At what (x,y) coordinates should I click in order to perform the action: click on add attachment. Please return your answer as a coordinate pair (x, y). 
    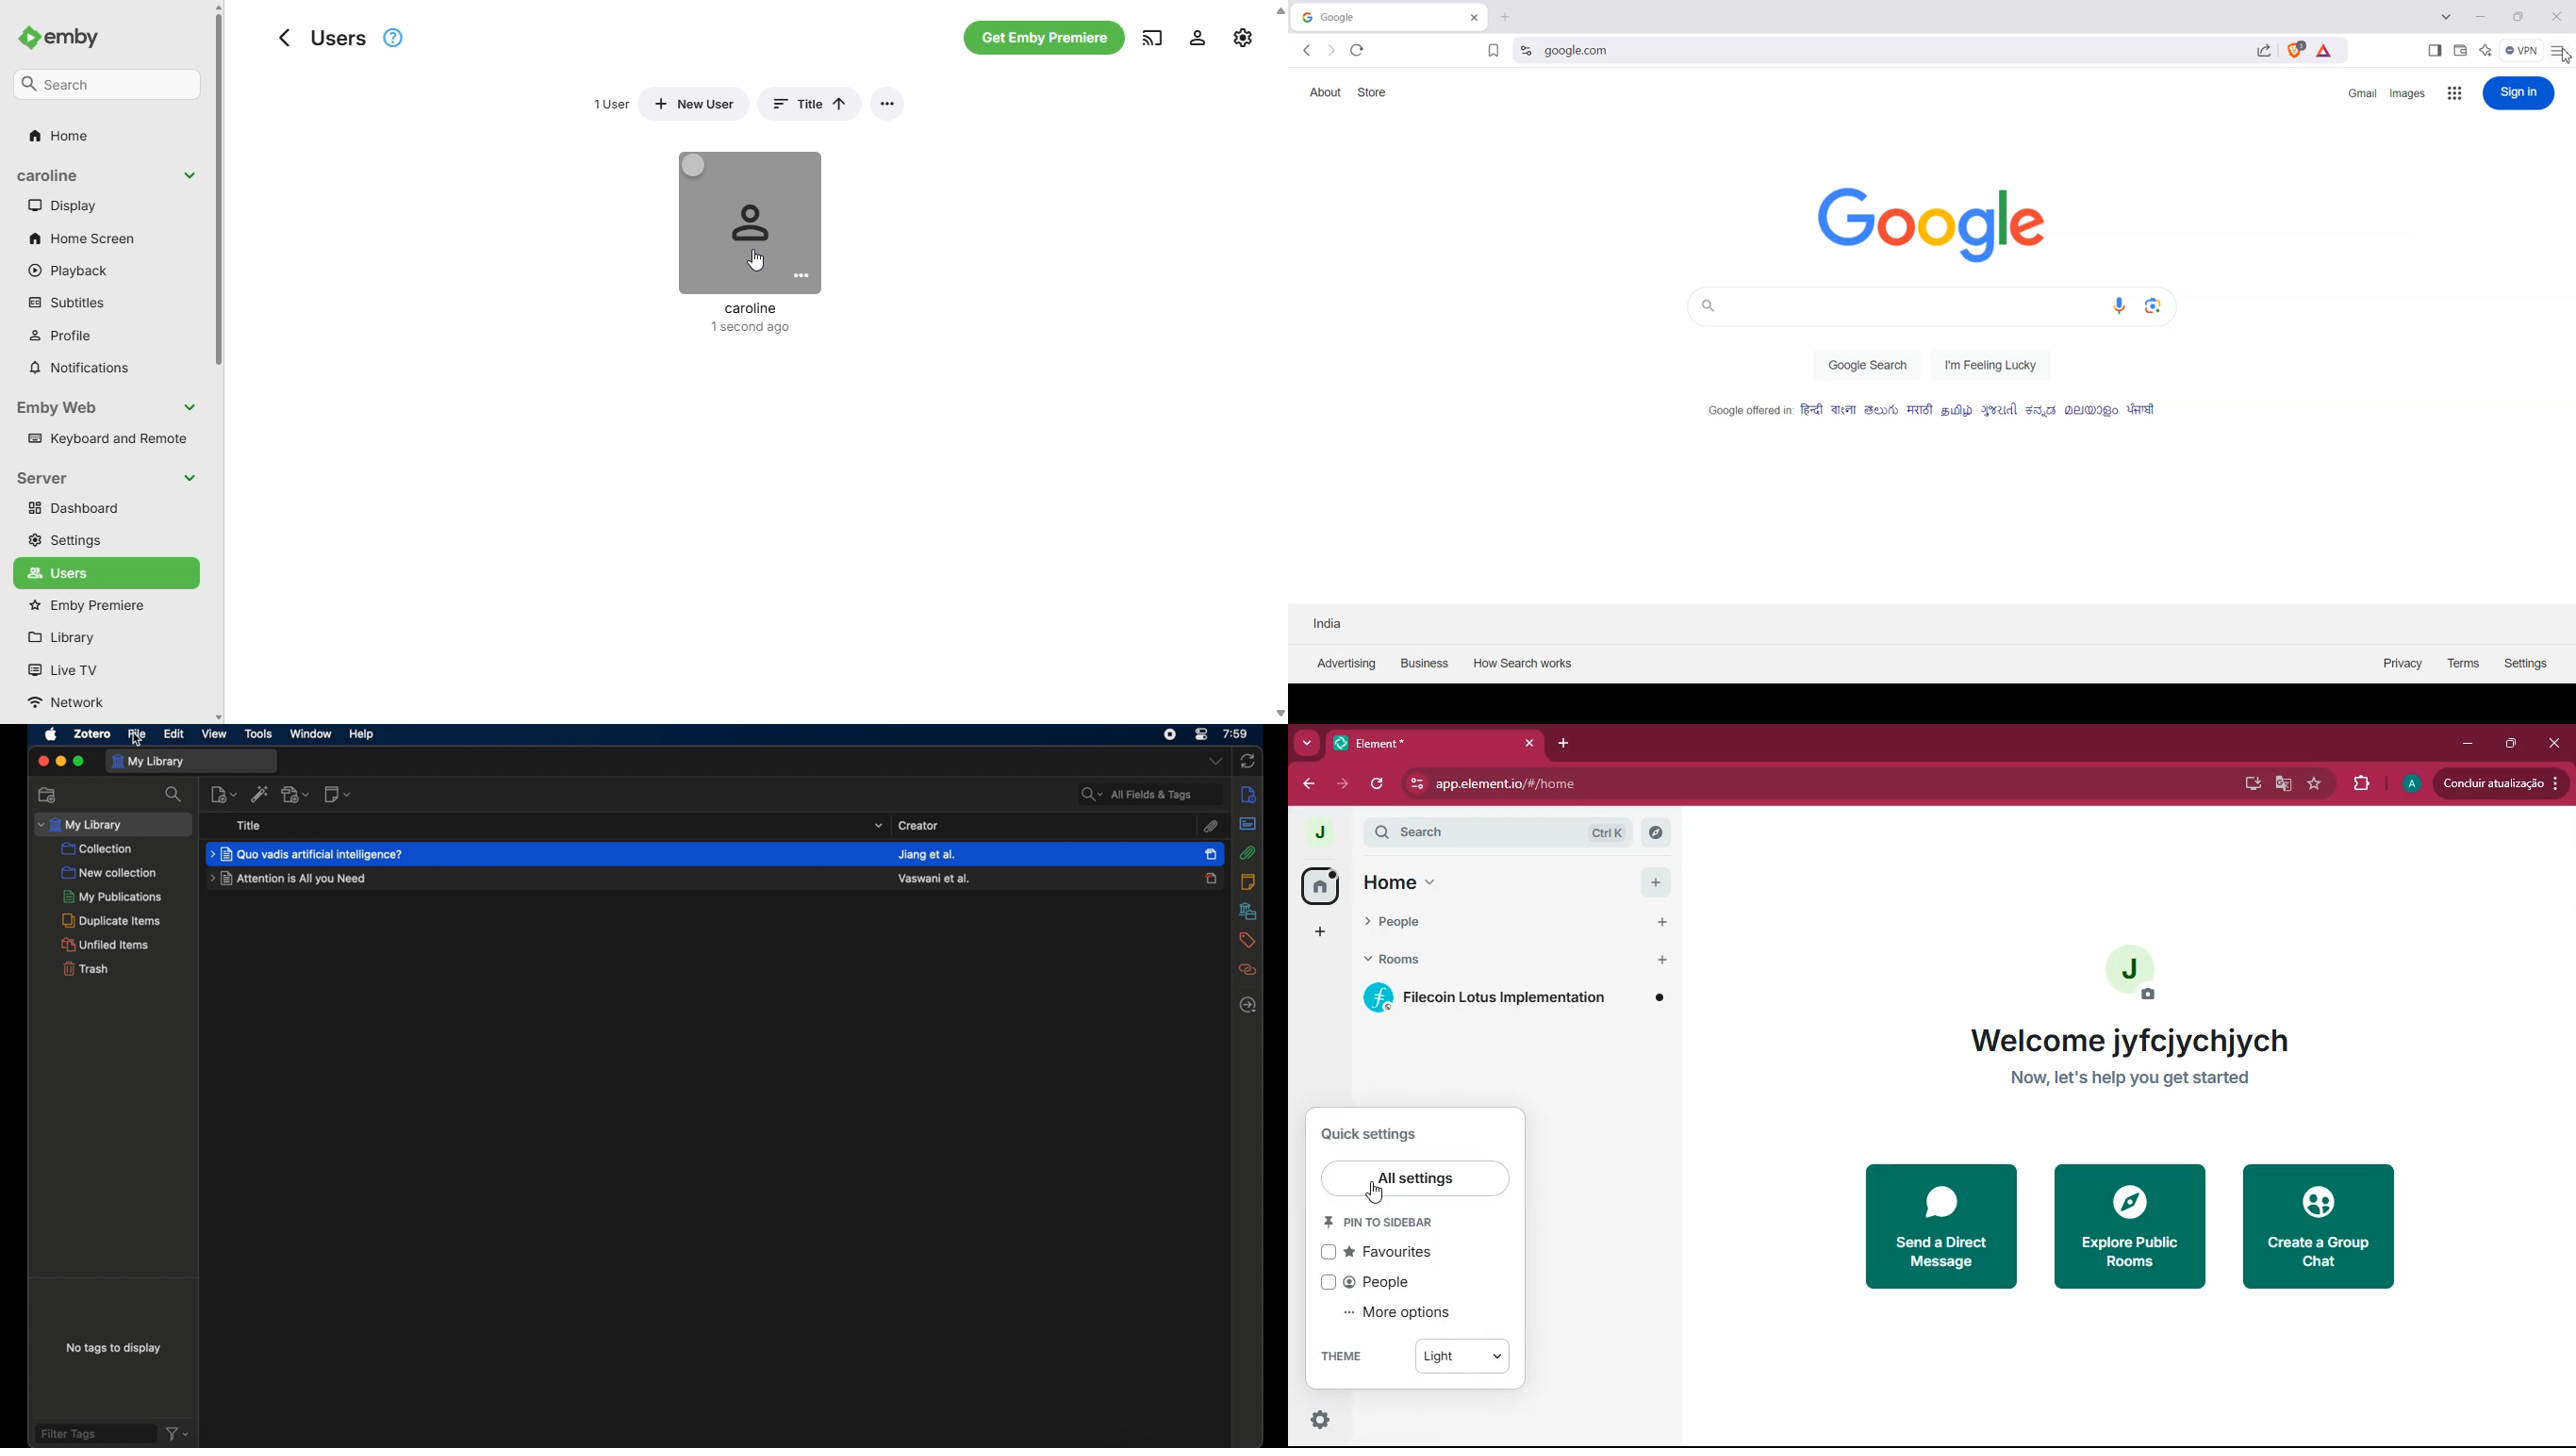
    Looking at the image, I should click on (297, 795).